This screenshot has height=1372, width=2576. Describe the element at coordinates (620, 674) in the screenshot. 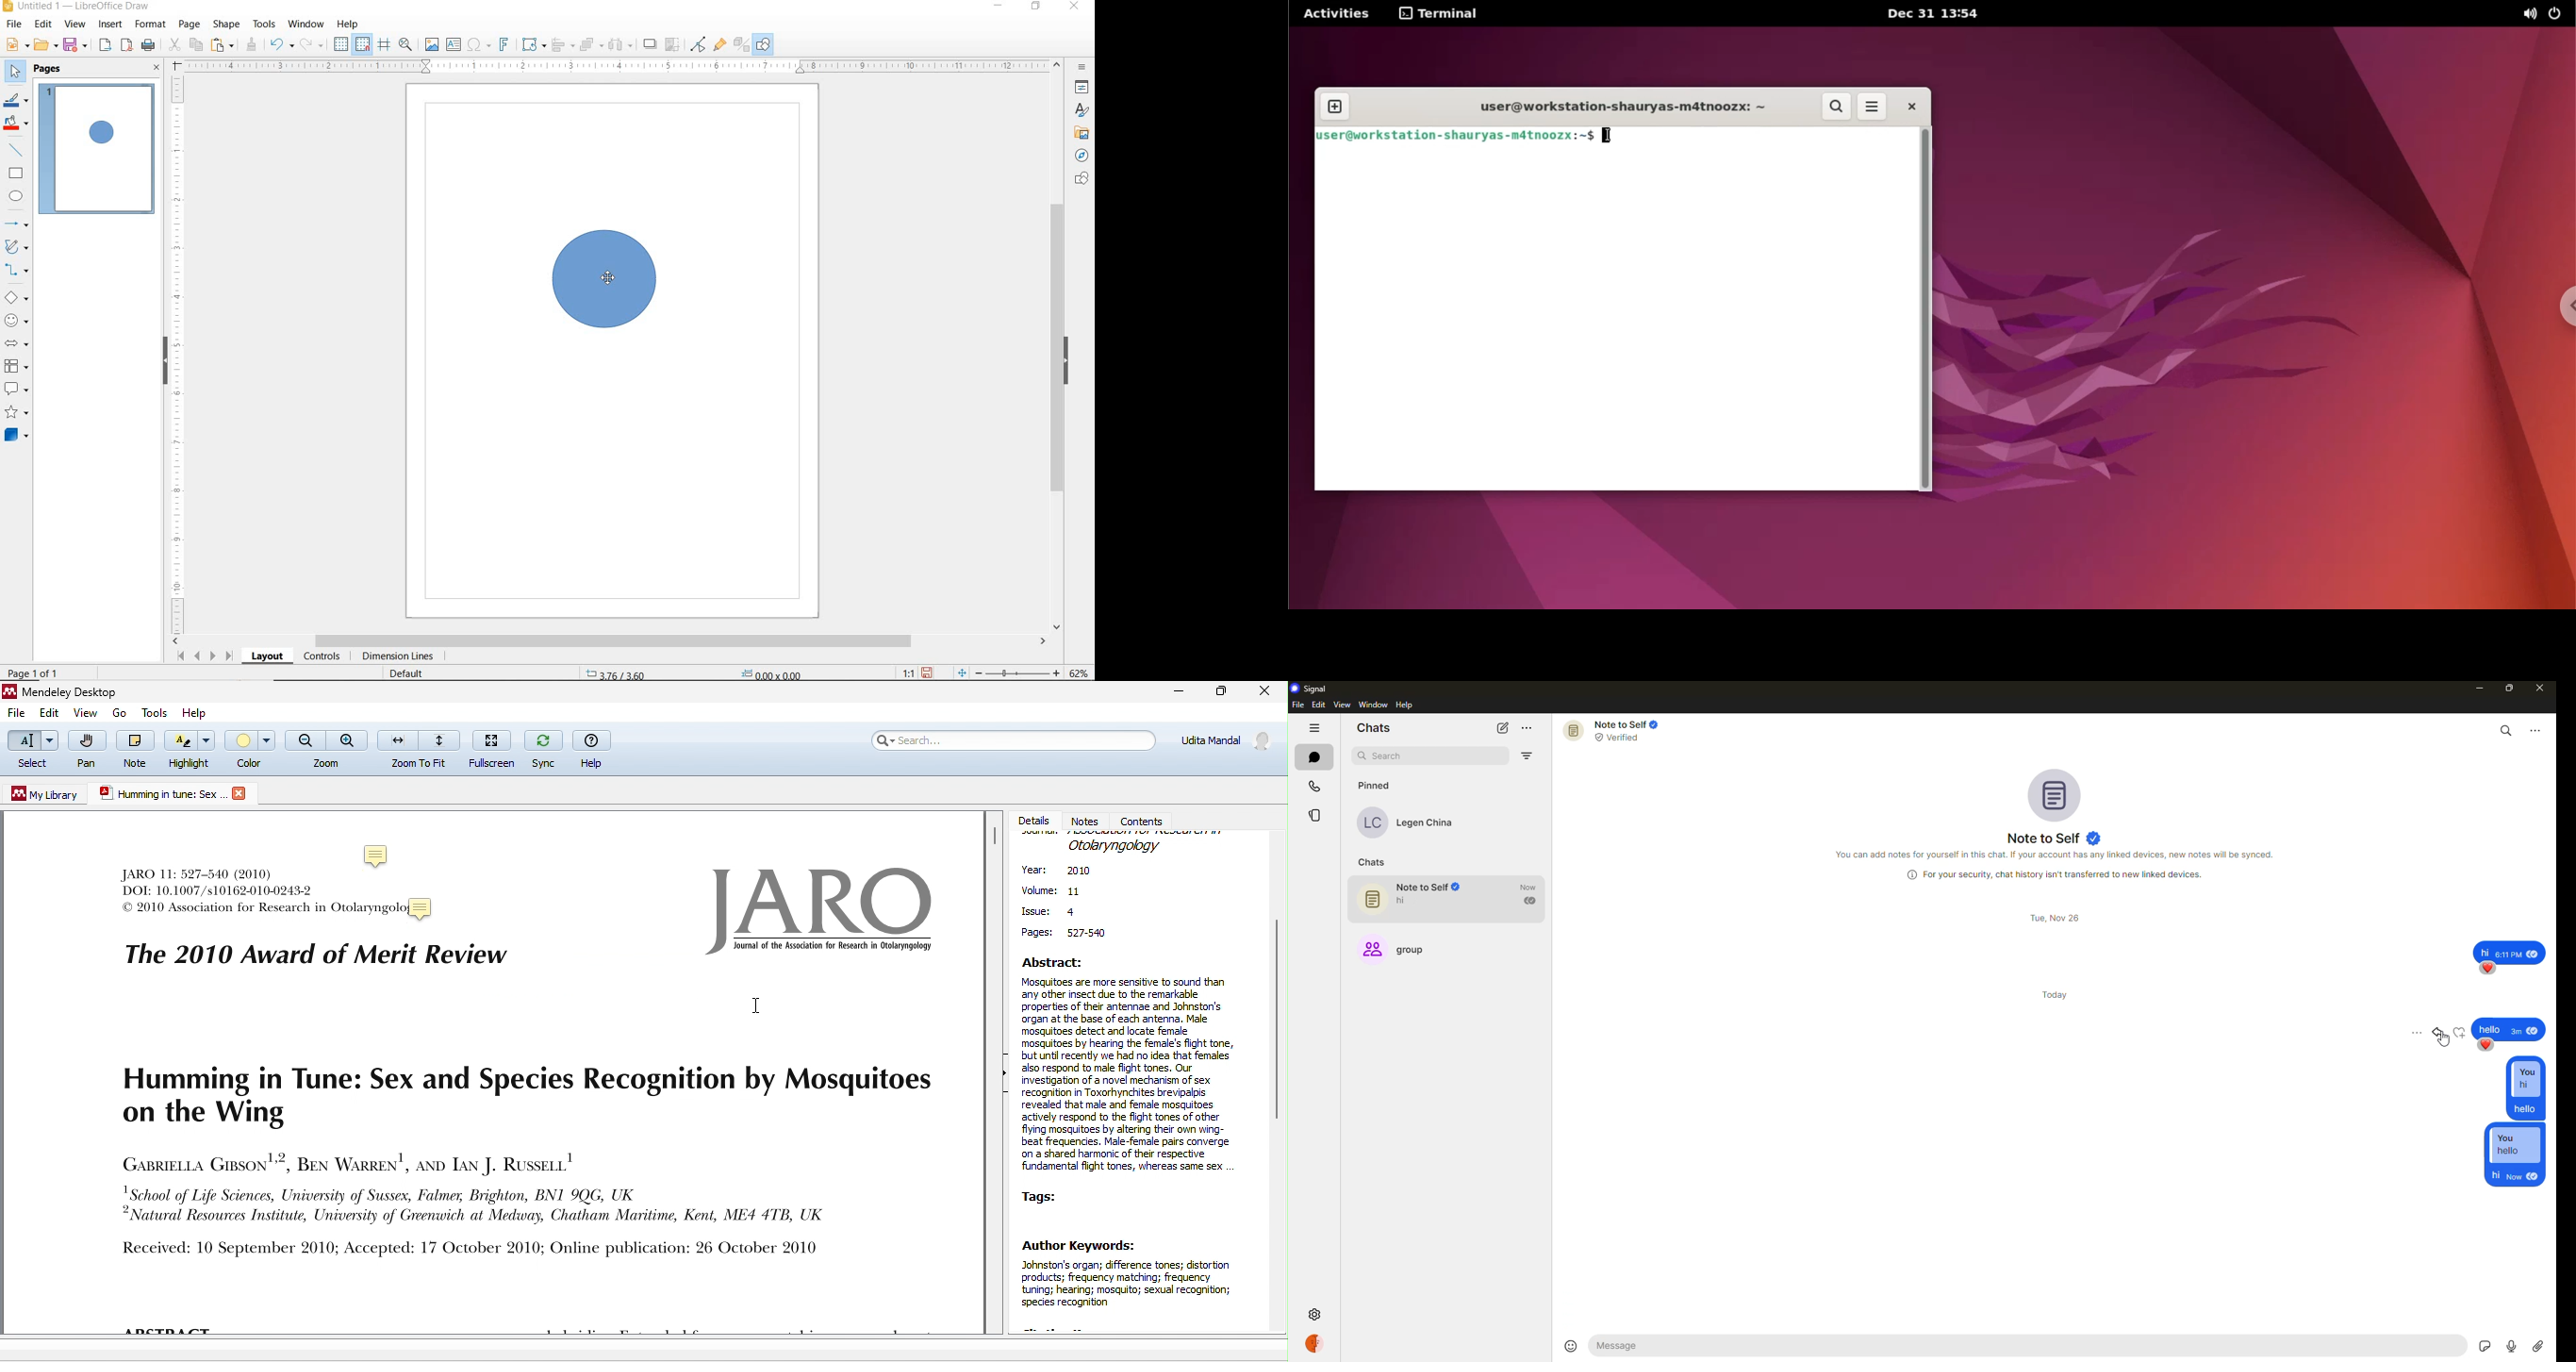

I see `3.76/3.60` at that location.